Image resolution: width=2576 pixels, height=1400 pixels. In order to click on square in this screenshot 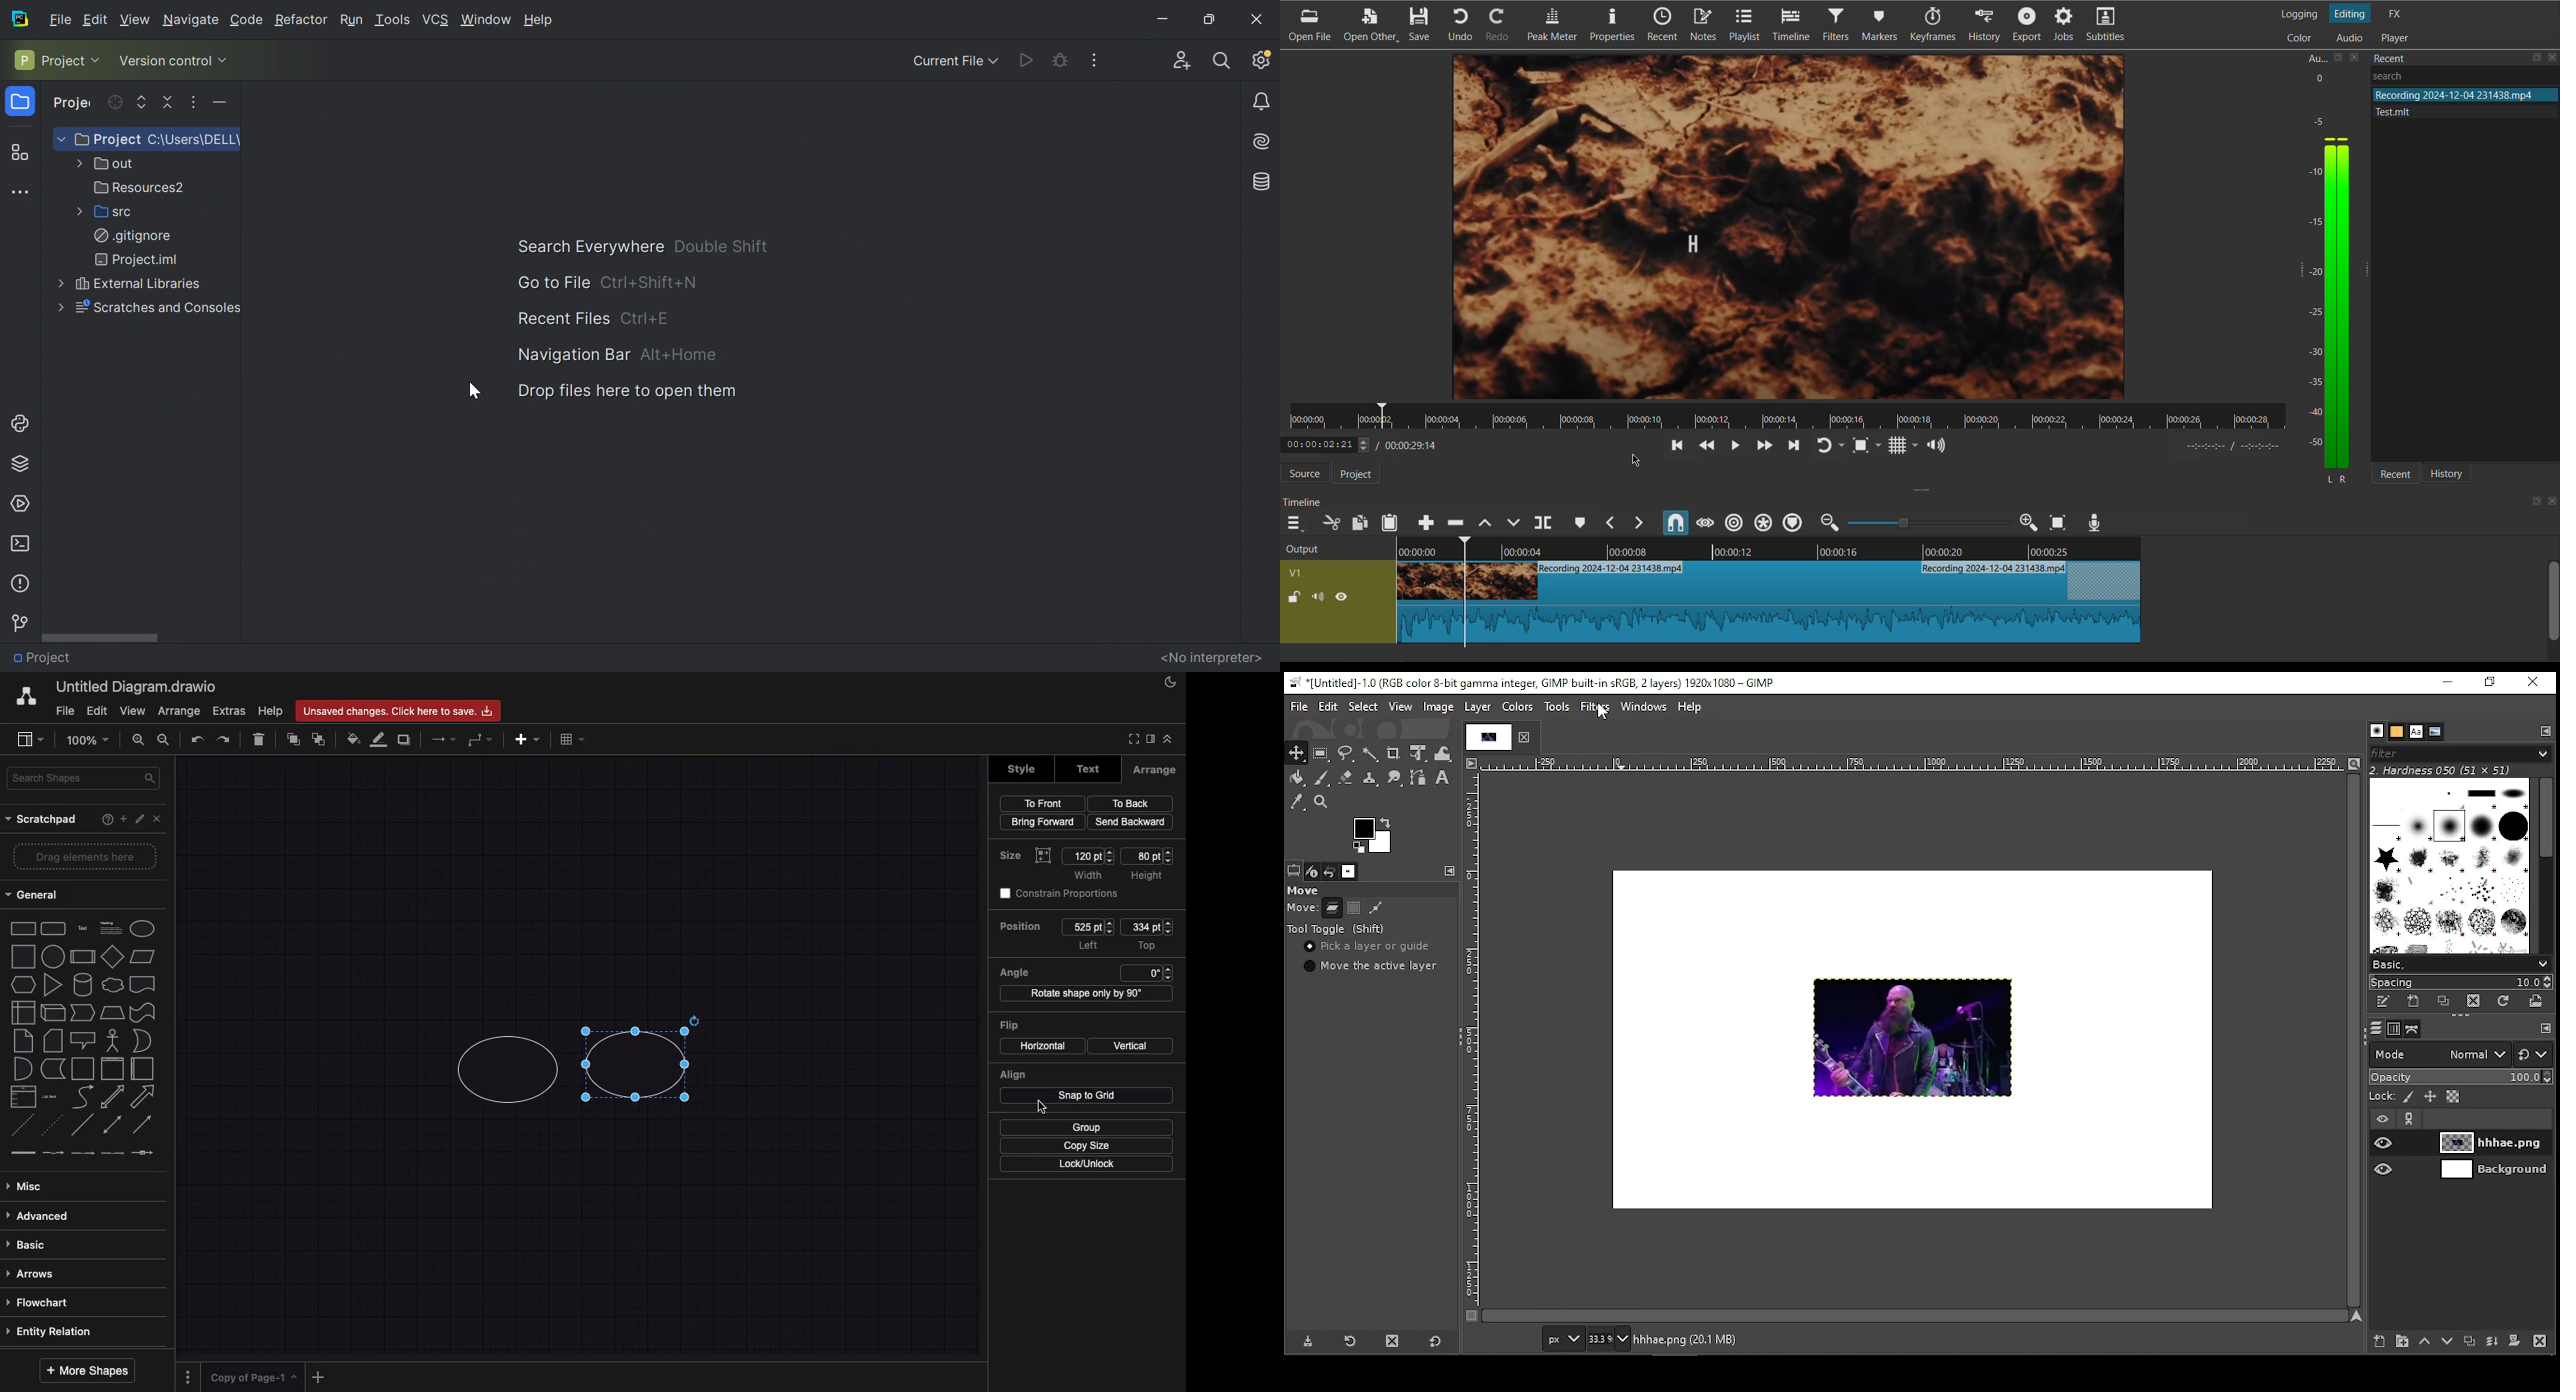, I will do `click(25, 956)`.